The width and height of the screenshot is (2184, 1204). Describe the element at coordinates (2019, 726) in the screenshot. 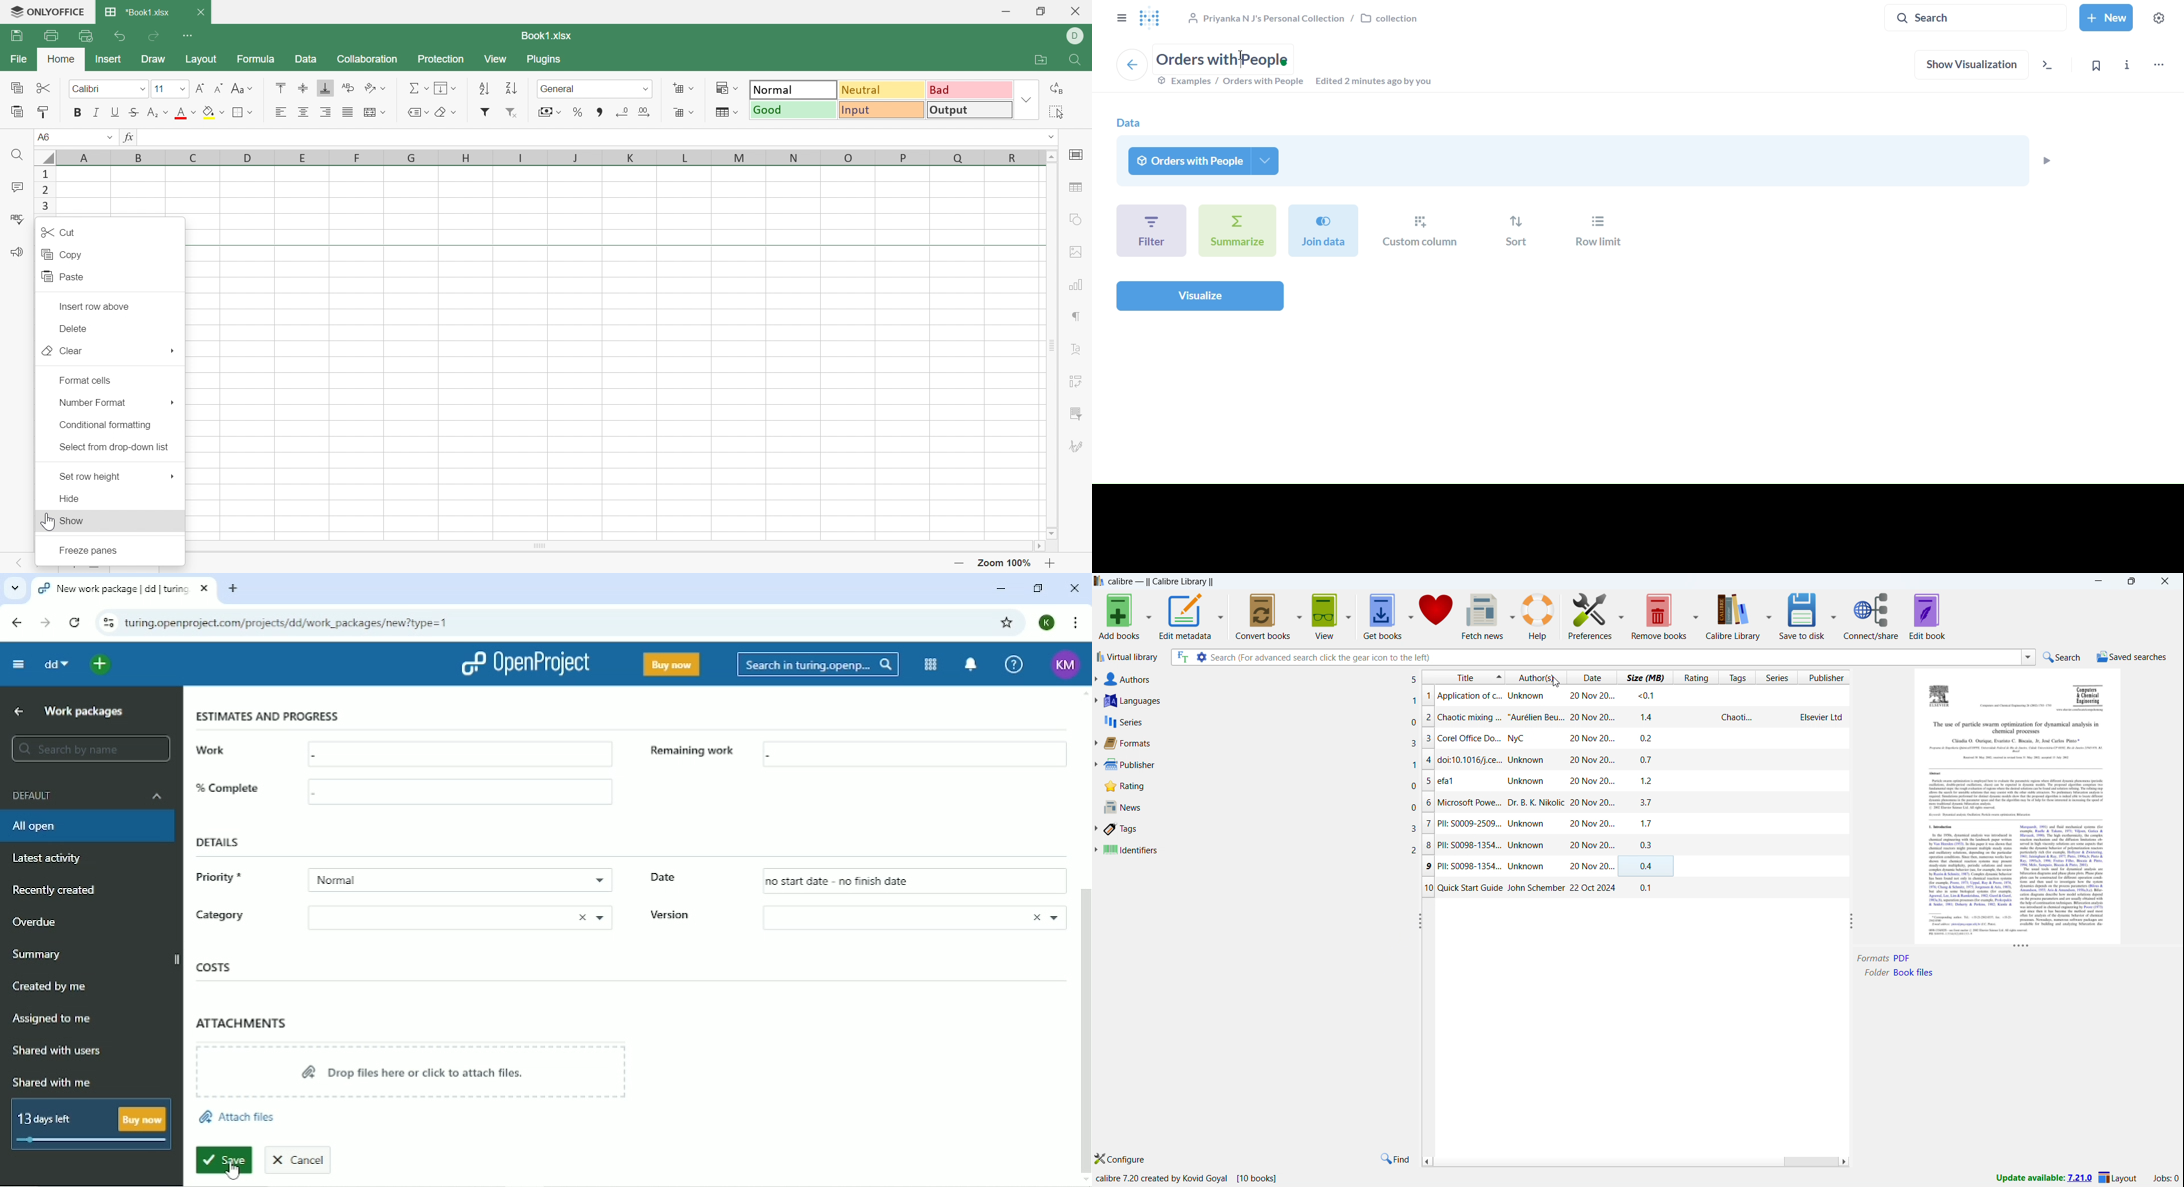

I see `` at that location.